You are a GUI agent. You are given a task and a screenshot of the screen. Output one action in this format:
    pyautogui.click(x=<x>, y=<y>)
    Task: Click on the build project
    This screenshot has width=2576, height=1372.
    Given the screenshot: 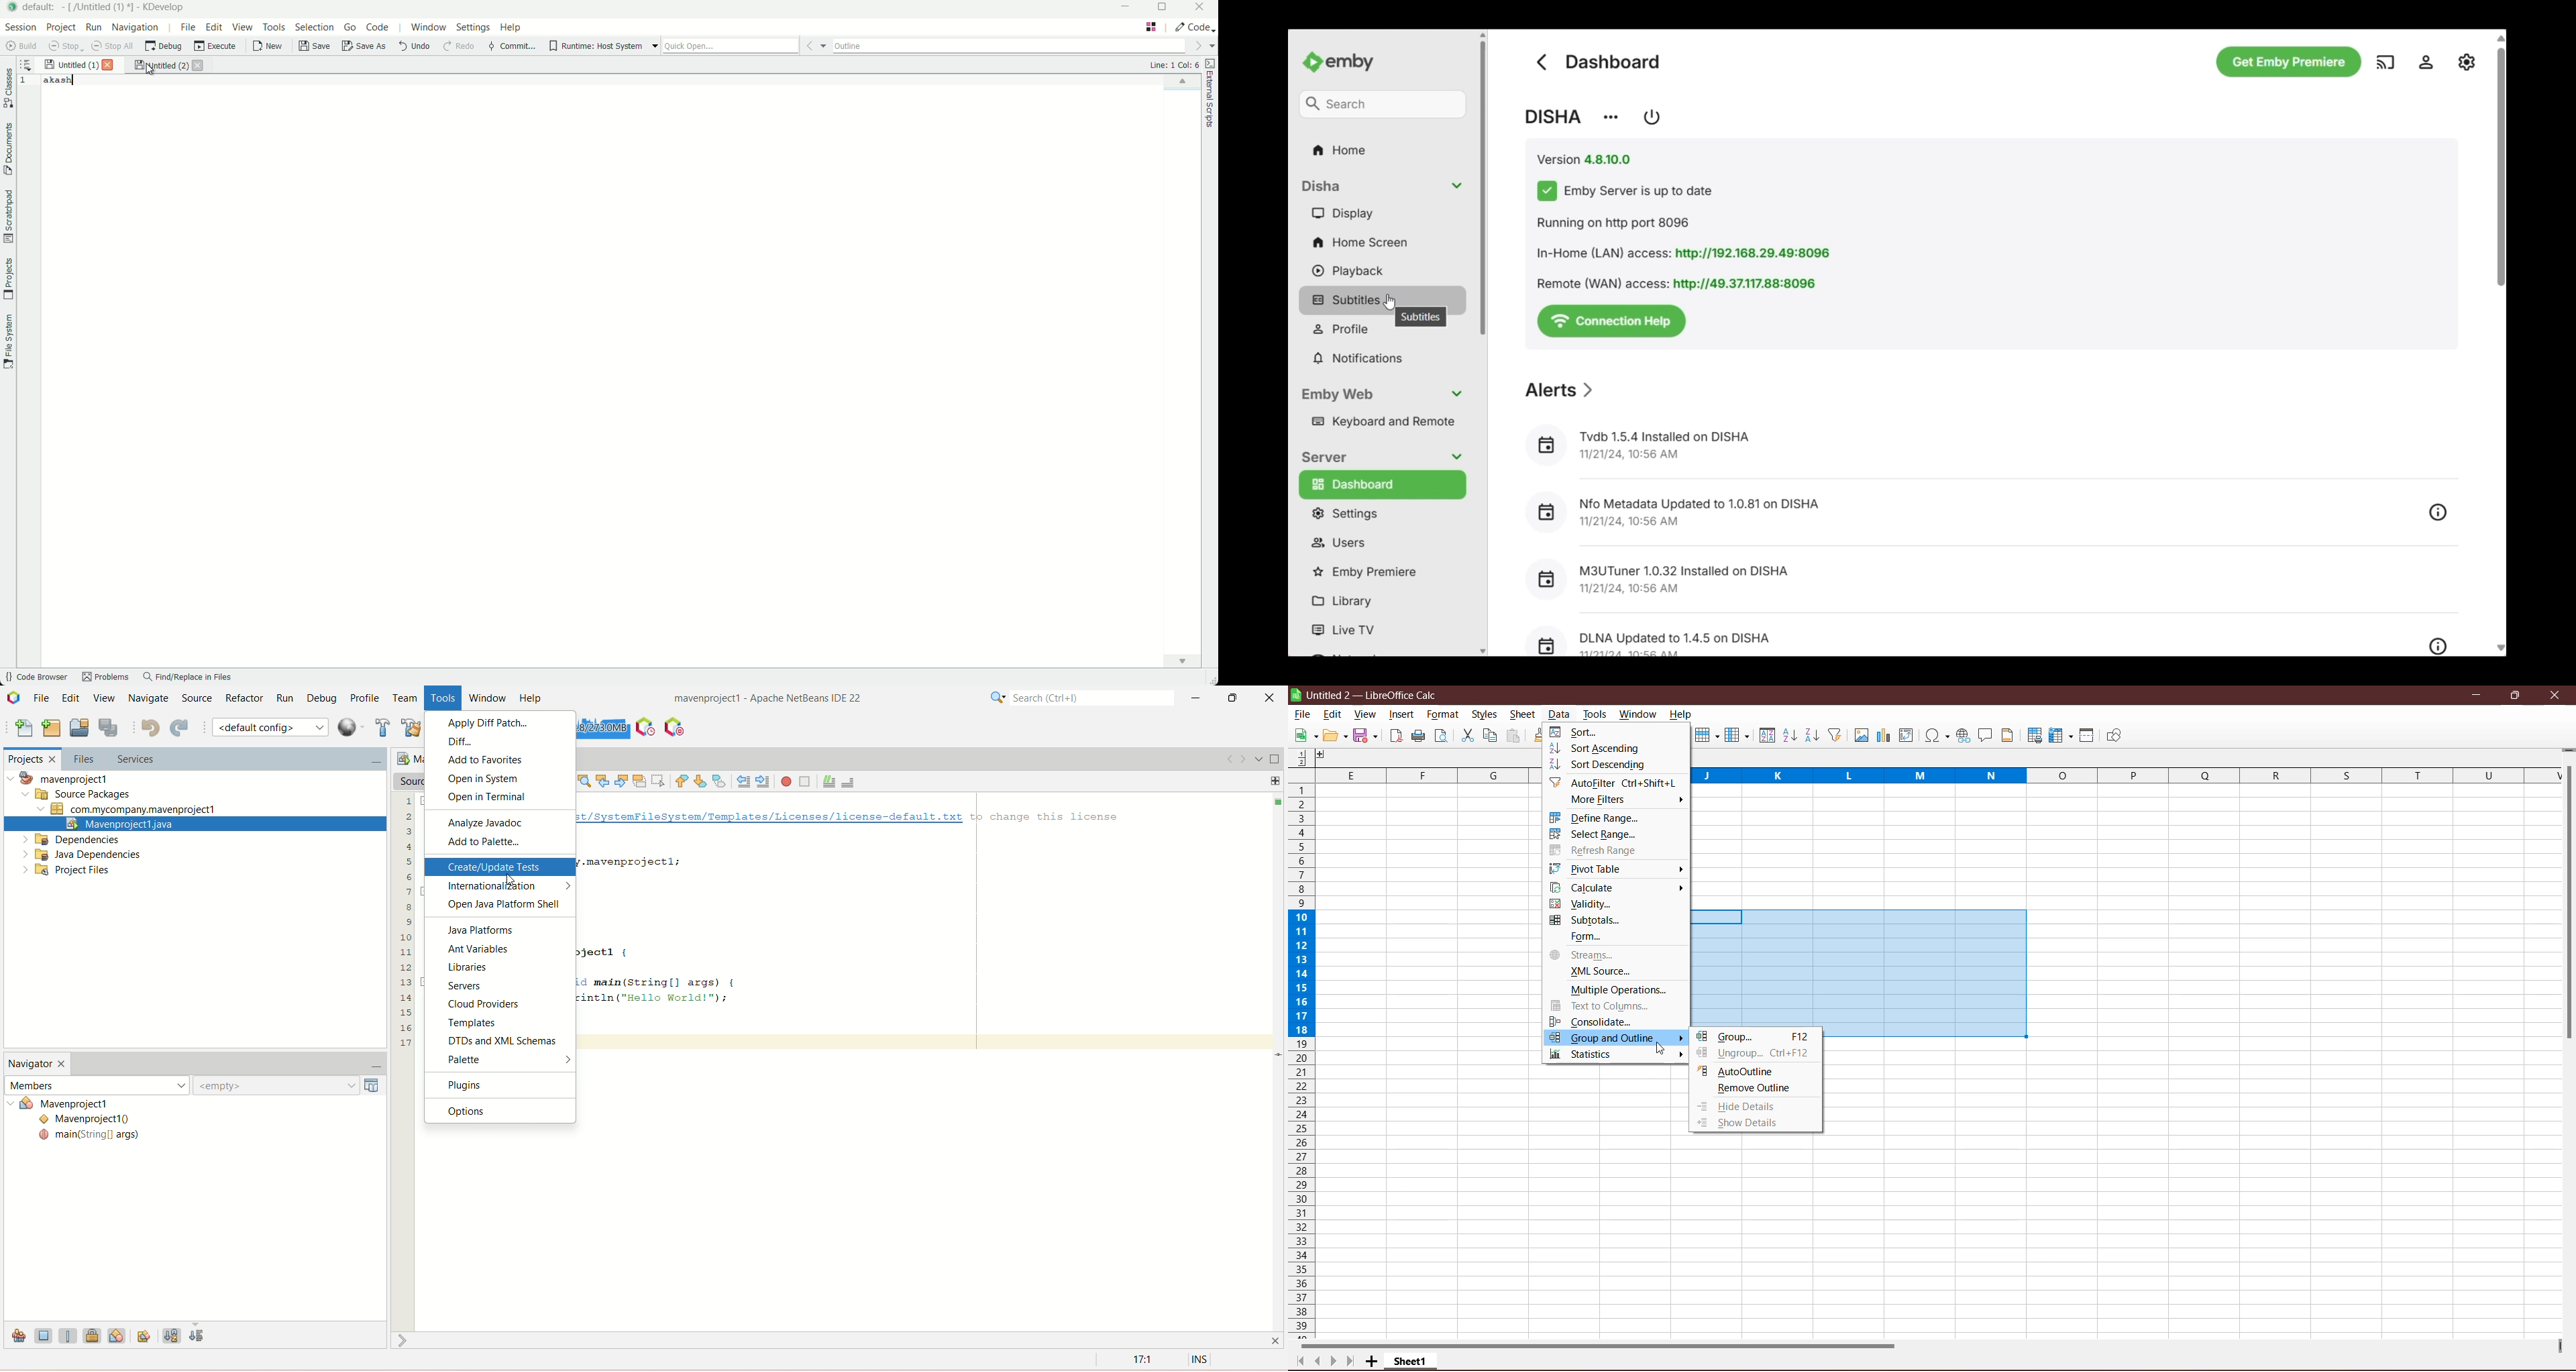 What is the action you would take?
    pyautogui.click(x=380, y=727)
    